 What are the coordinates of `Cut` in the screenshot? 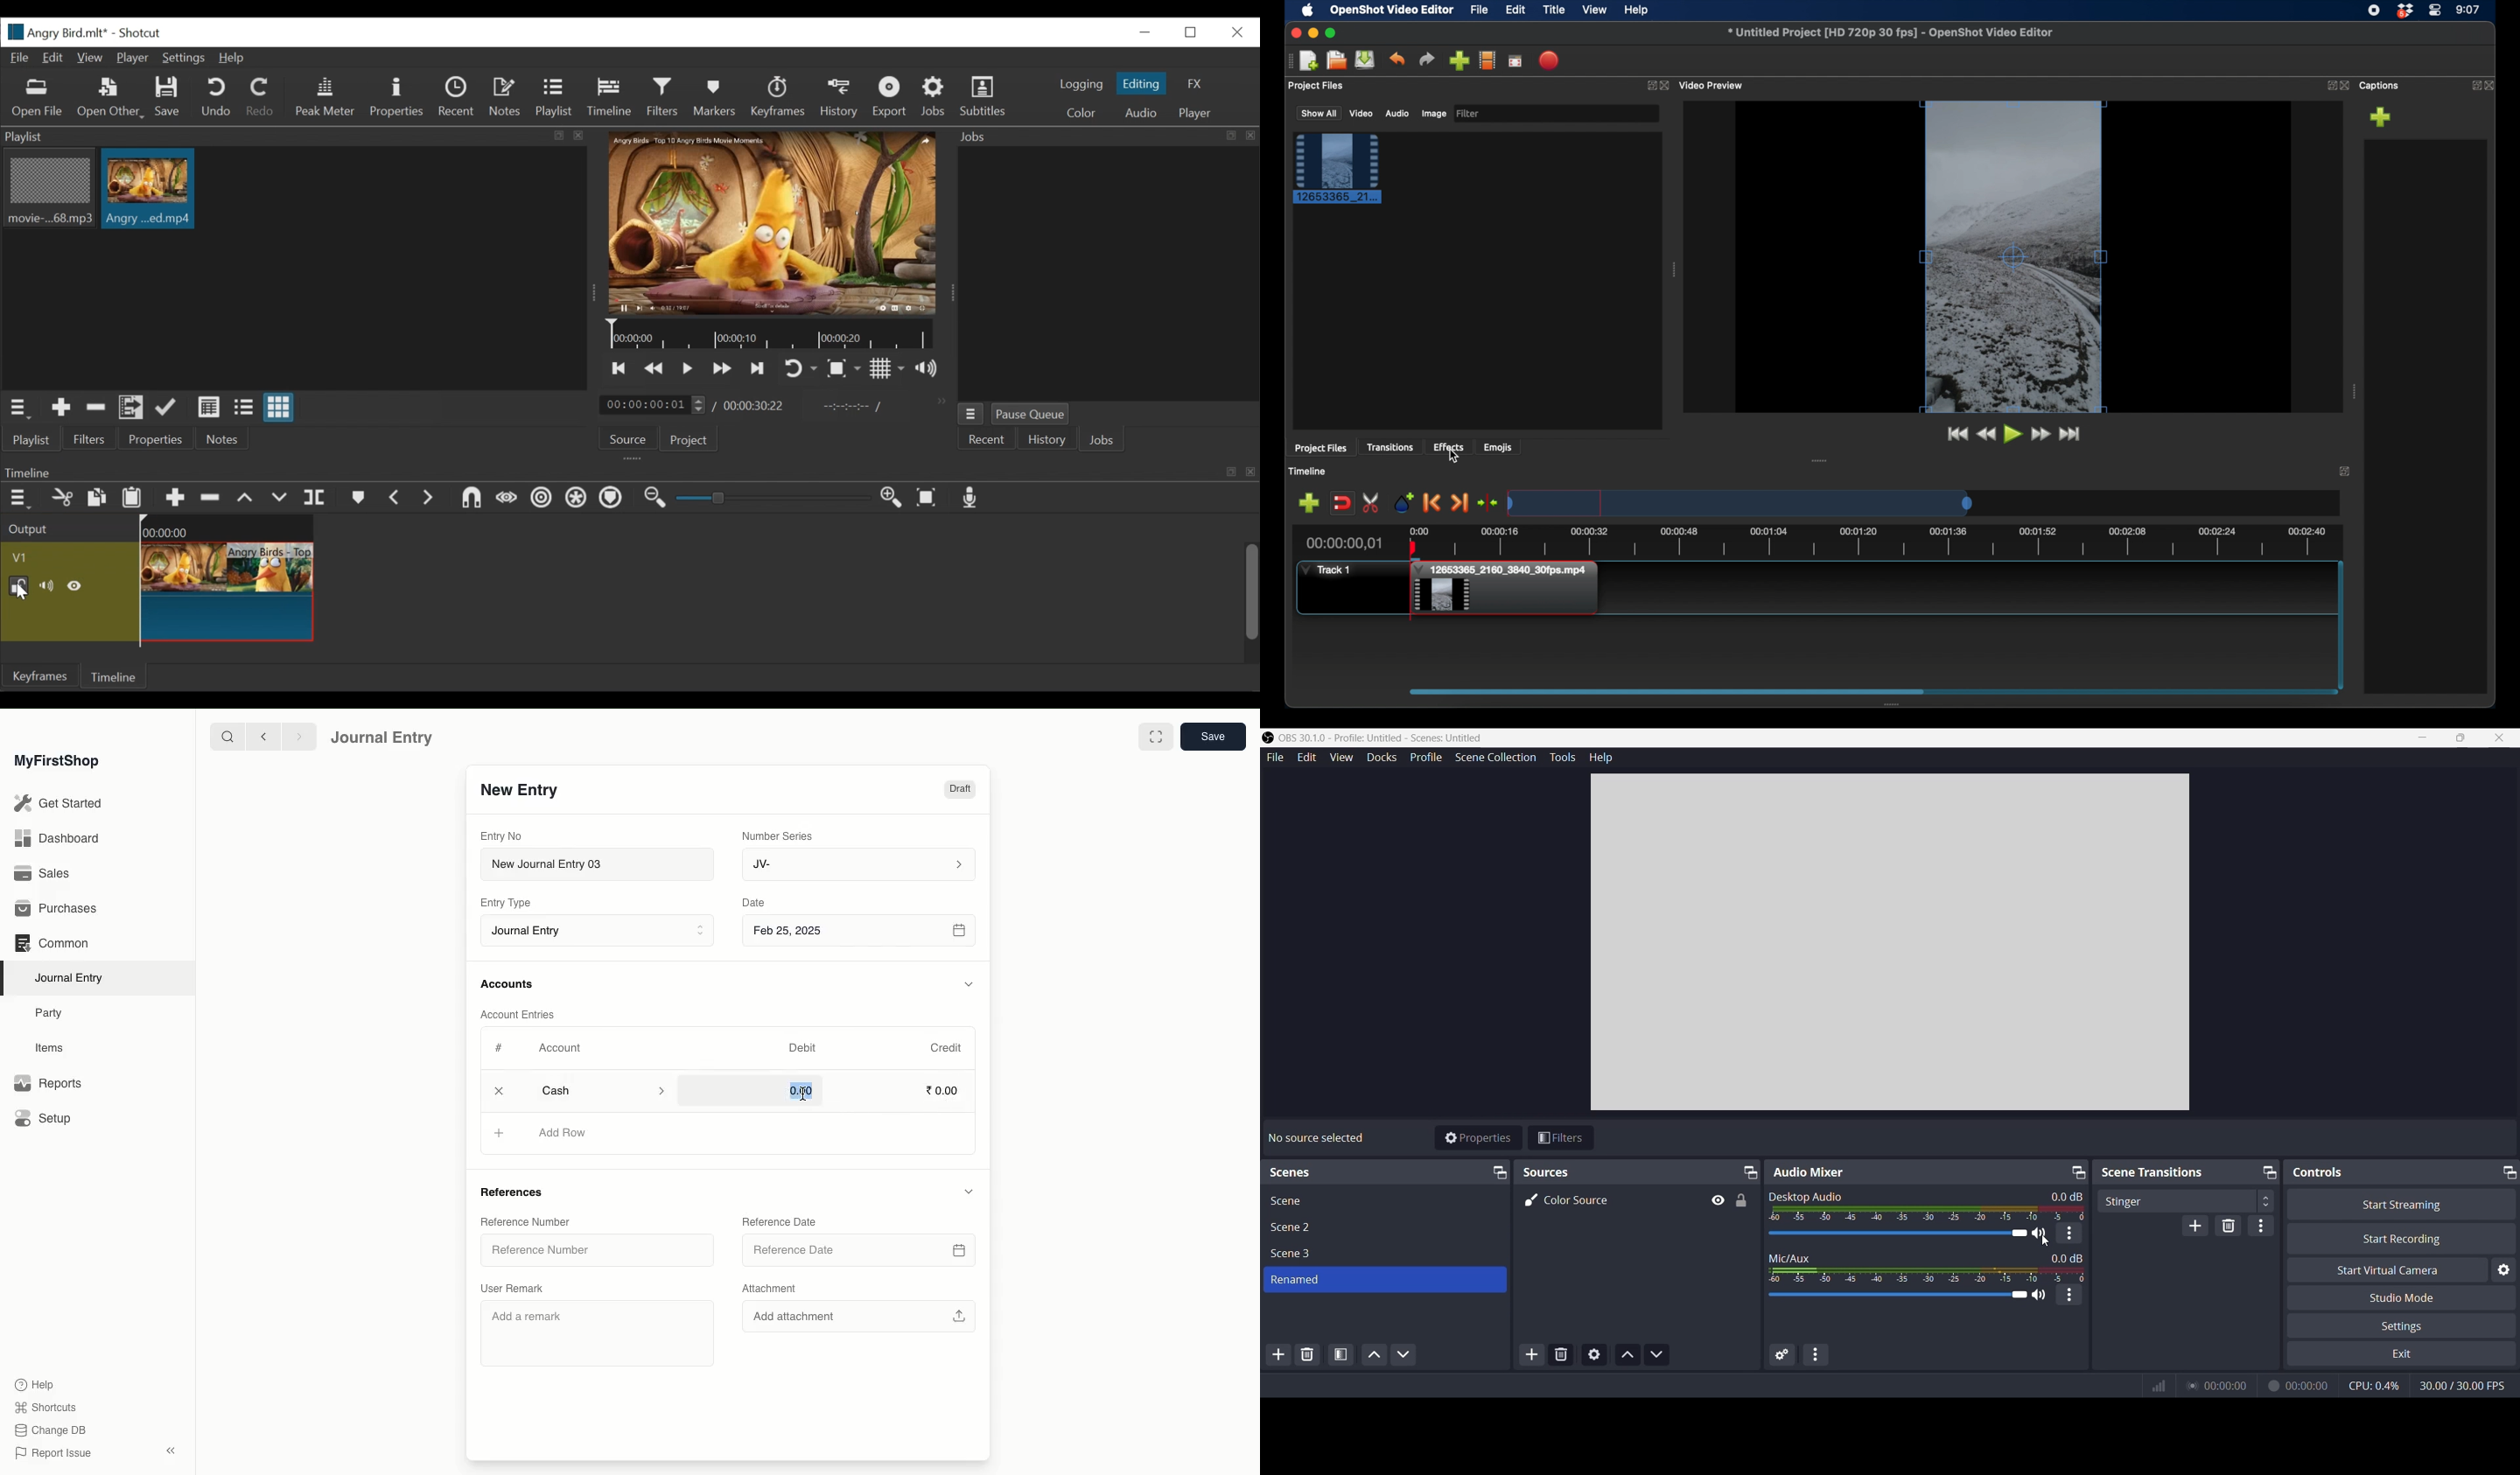 It's located at (61, 499).